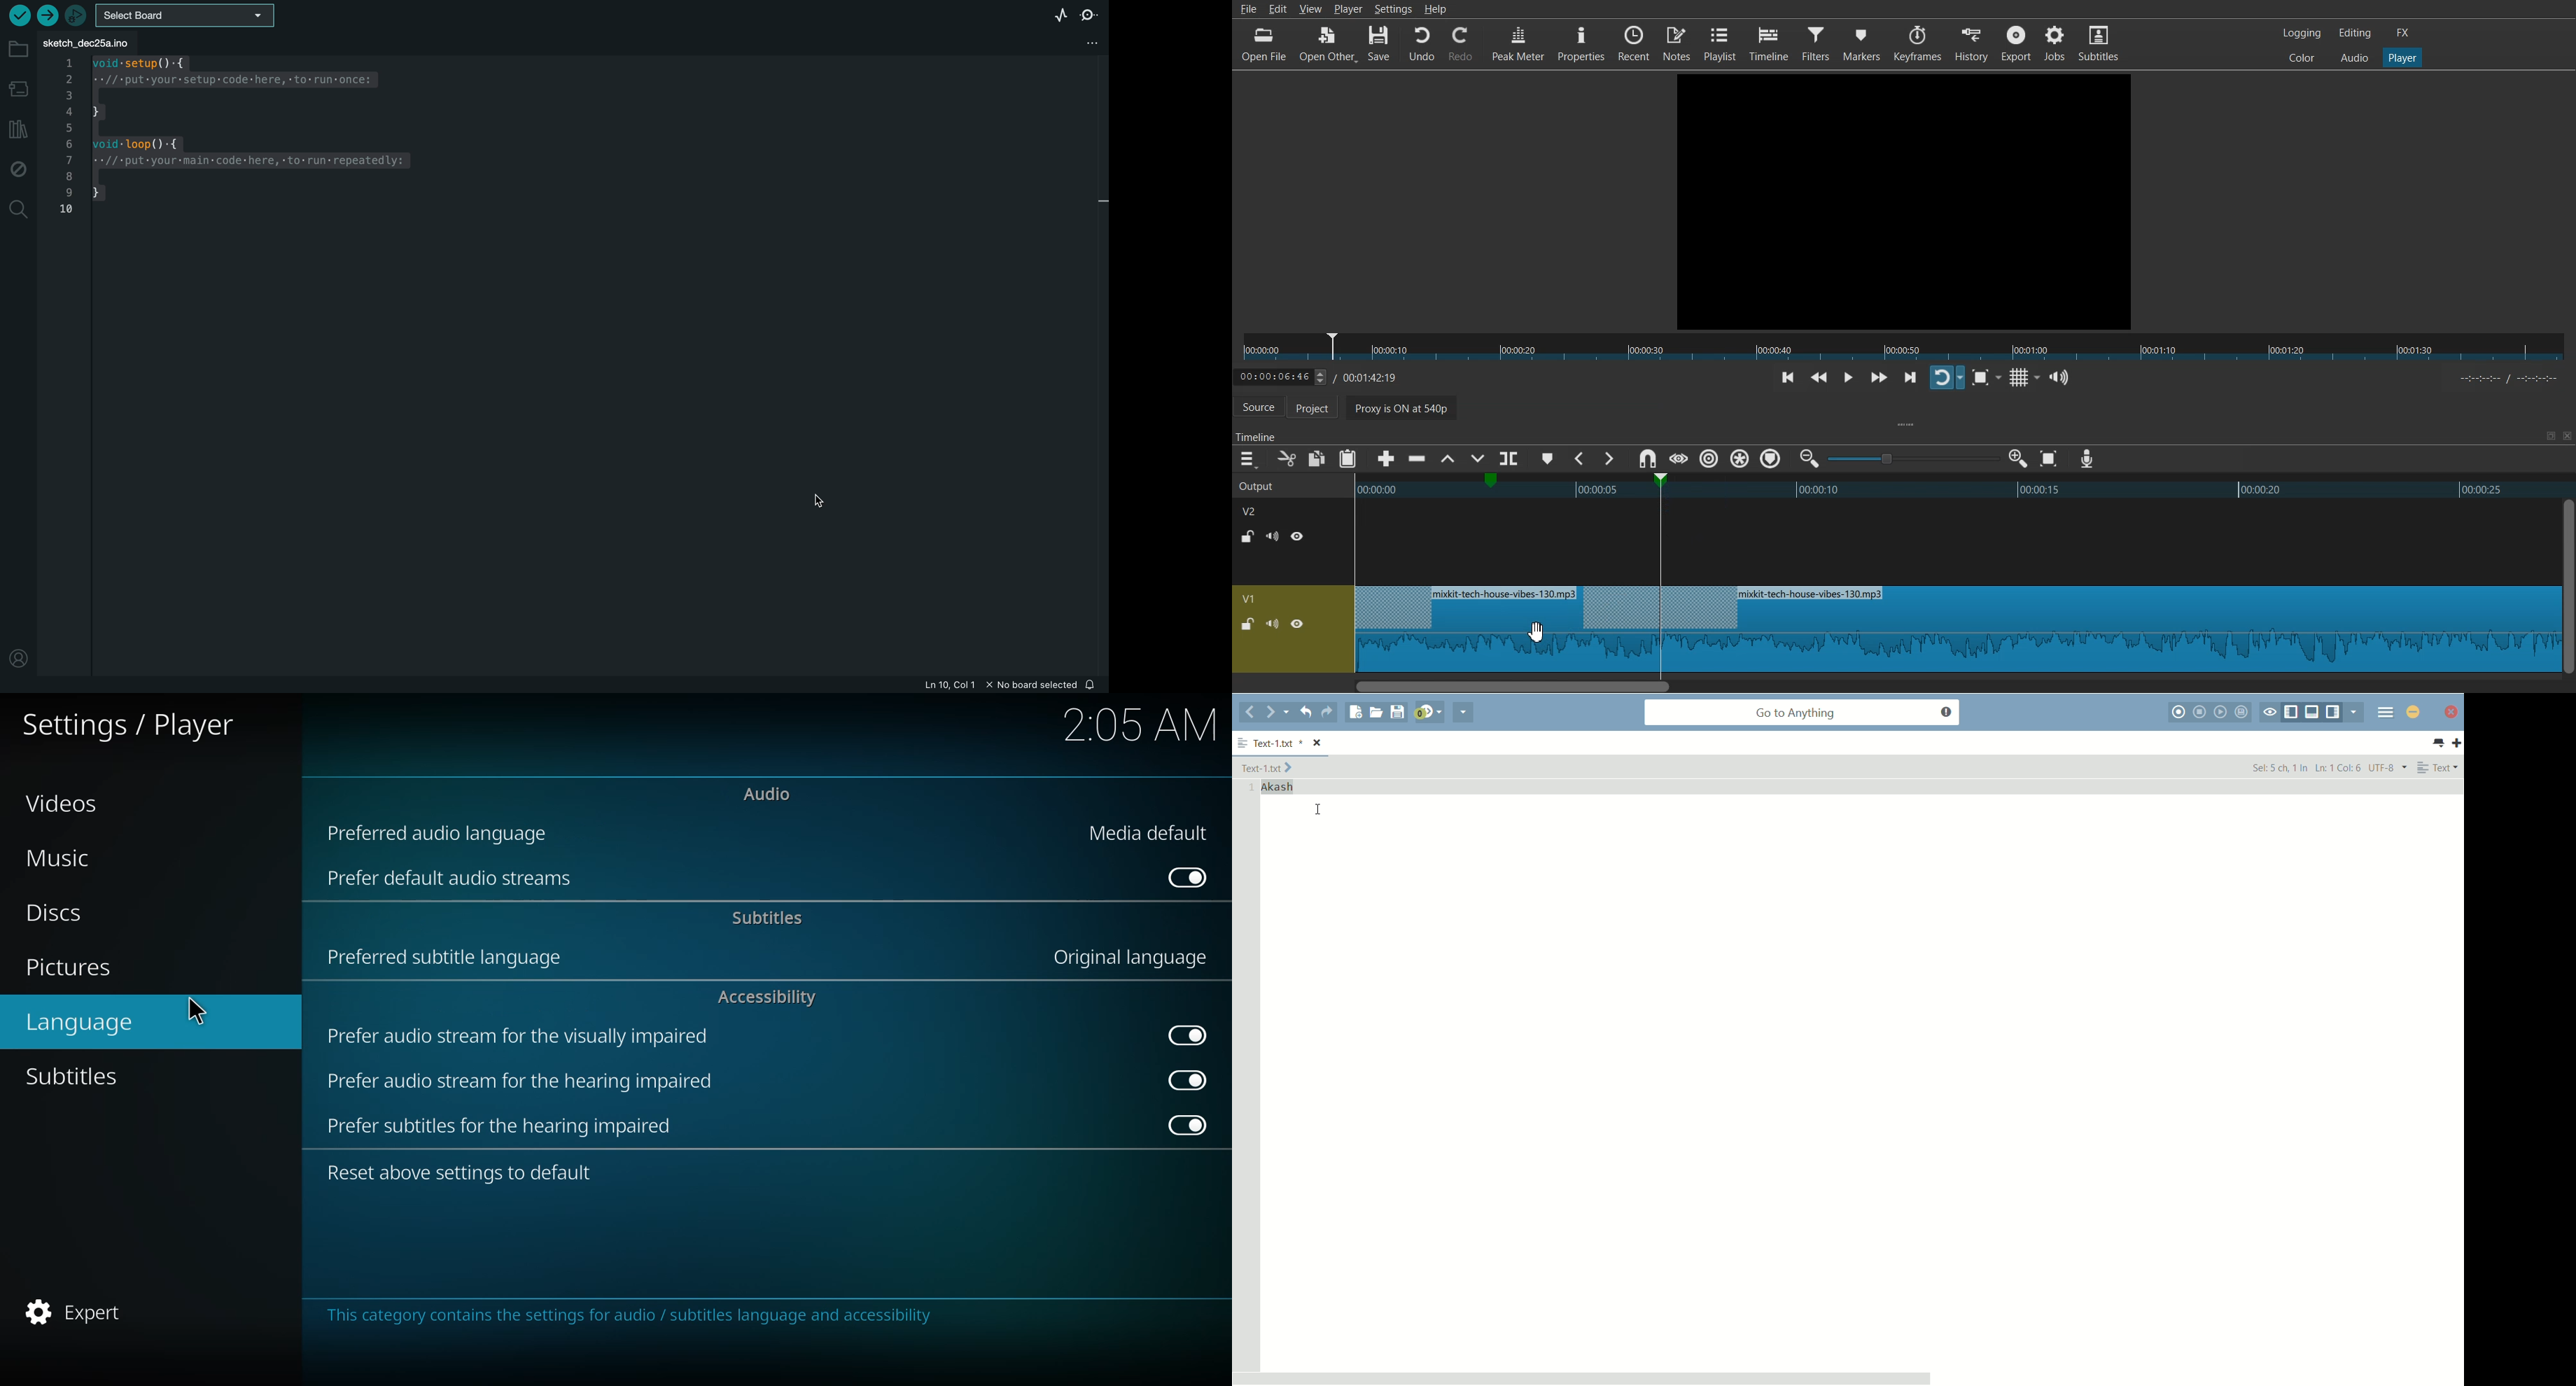 The height and width of the screenshot is (1400, 2576). What do you see at coordinates (1809, 458) in the screenshot?
I see `Zoom timeline out` at bounding box center [1809, 458].